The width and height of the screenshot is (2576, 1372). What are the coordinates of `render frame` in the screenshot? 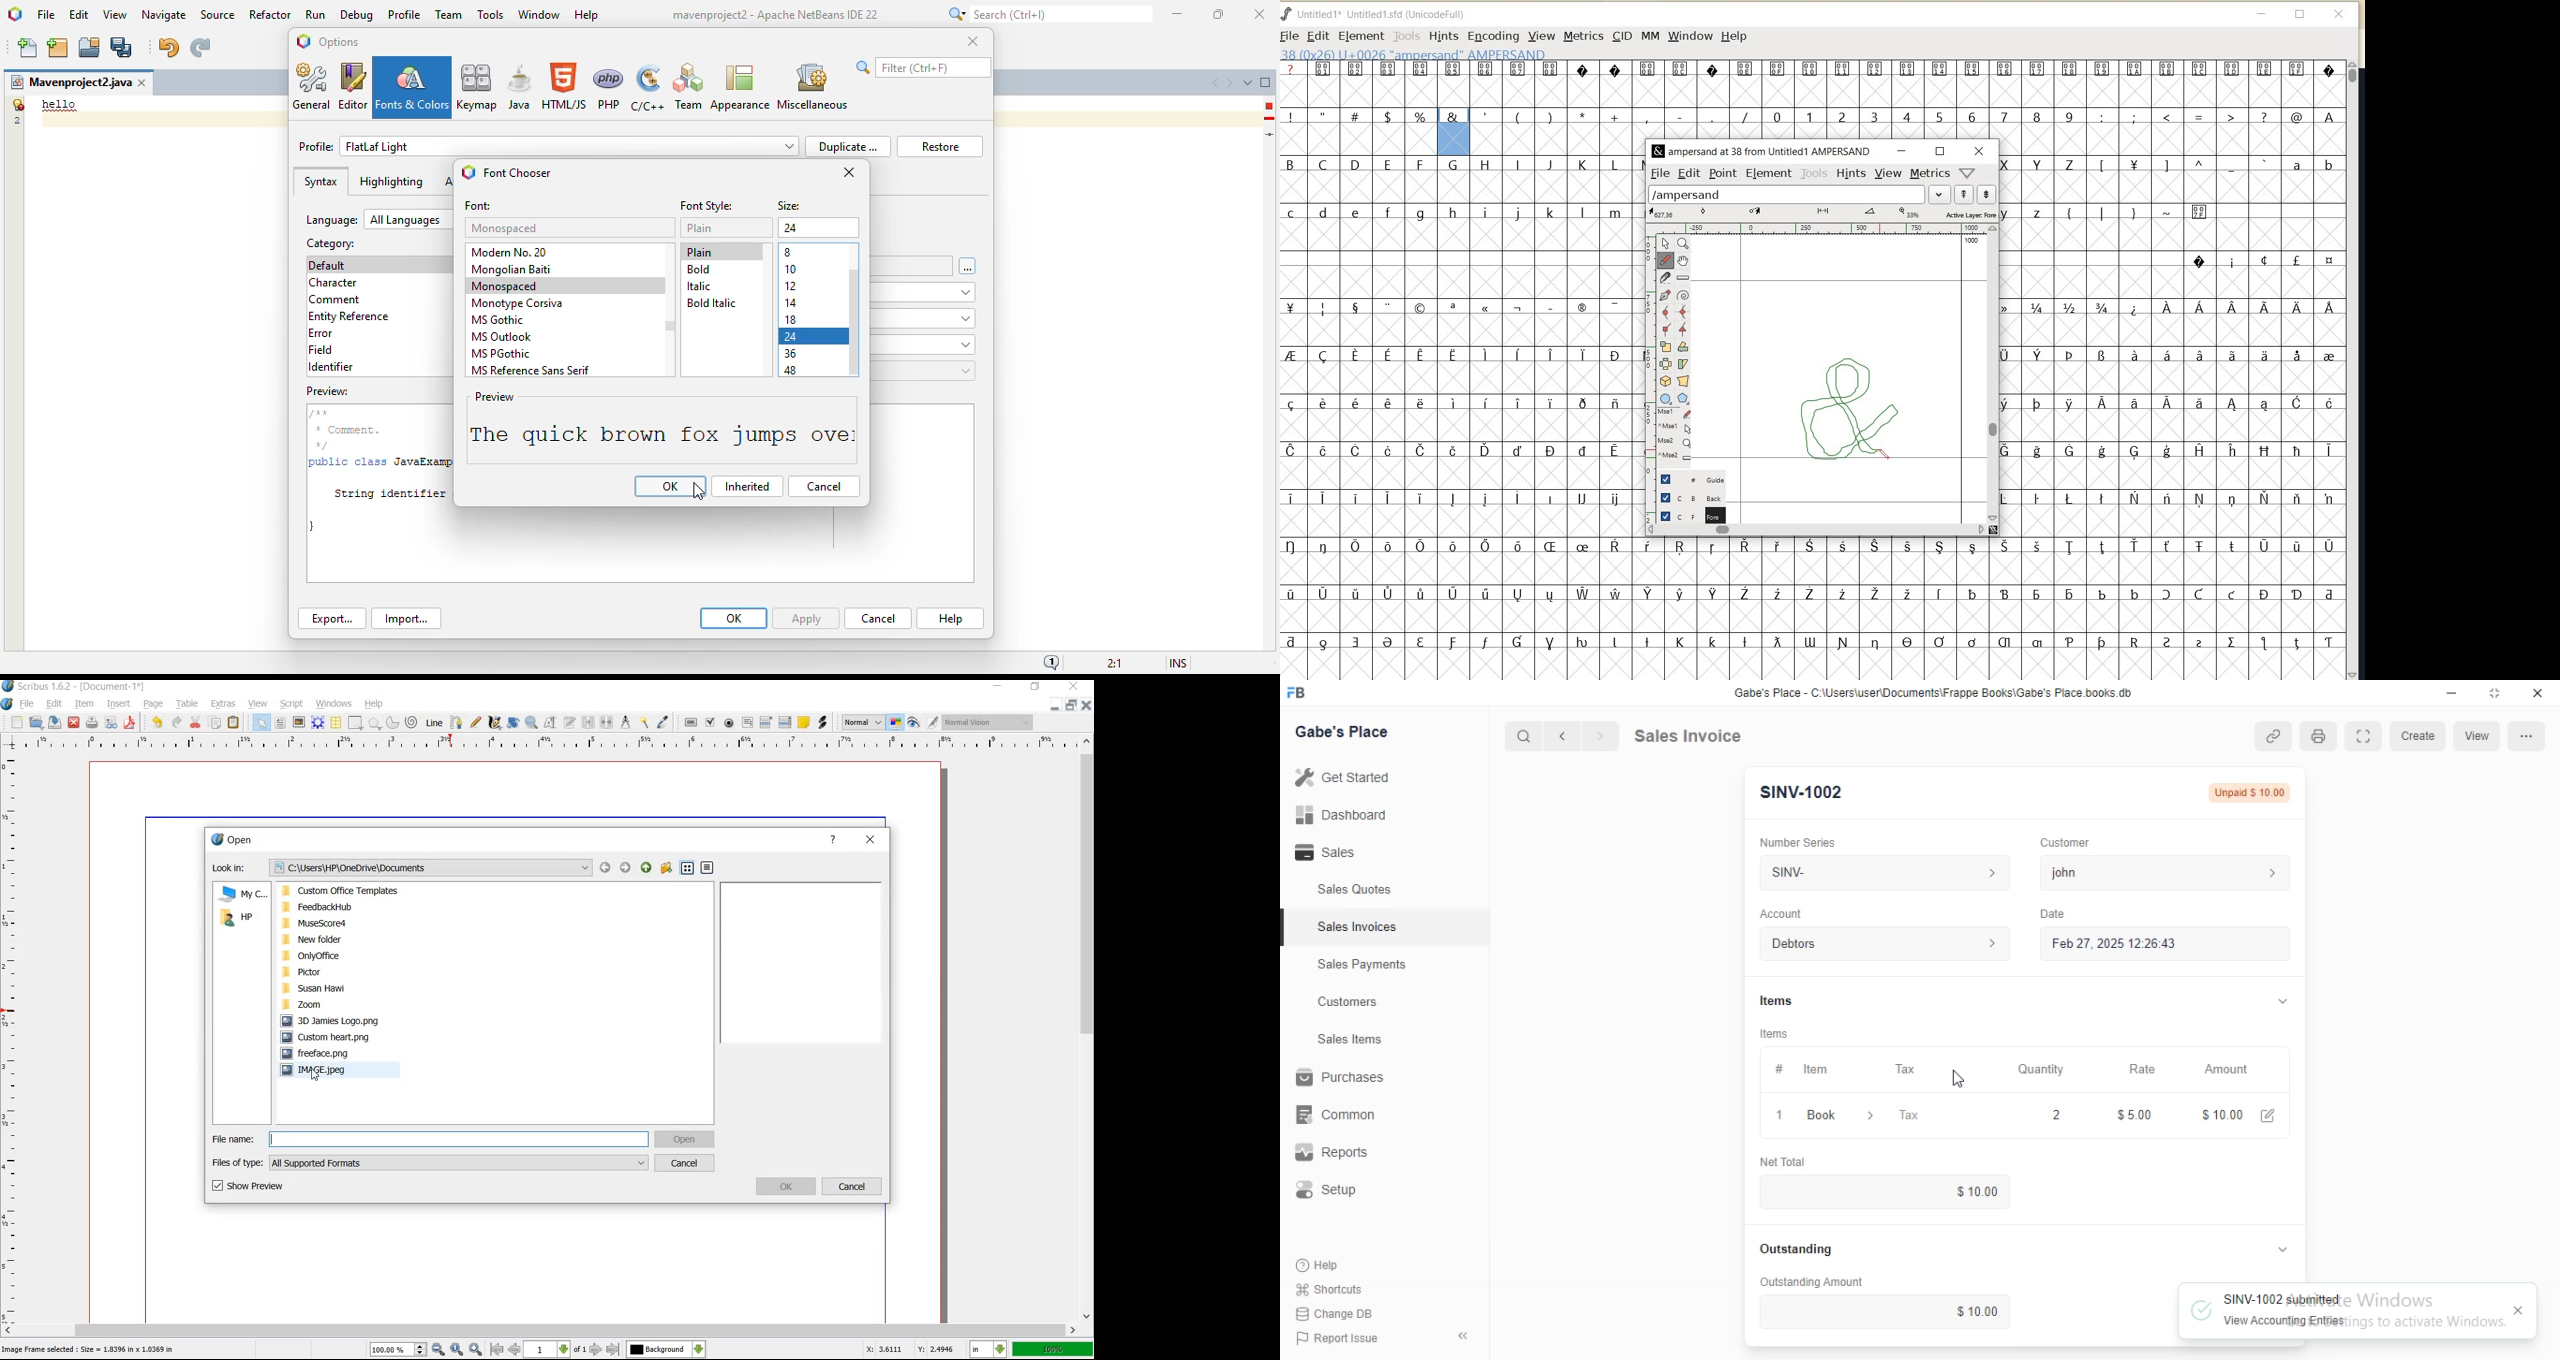 It's located at (316, 722).